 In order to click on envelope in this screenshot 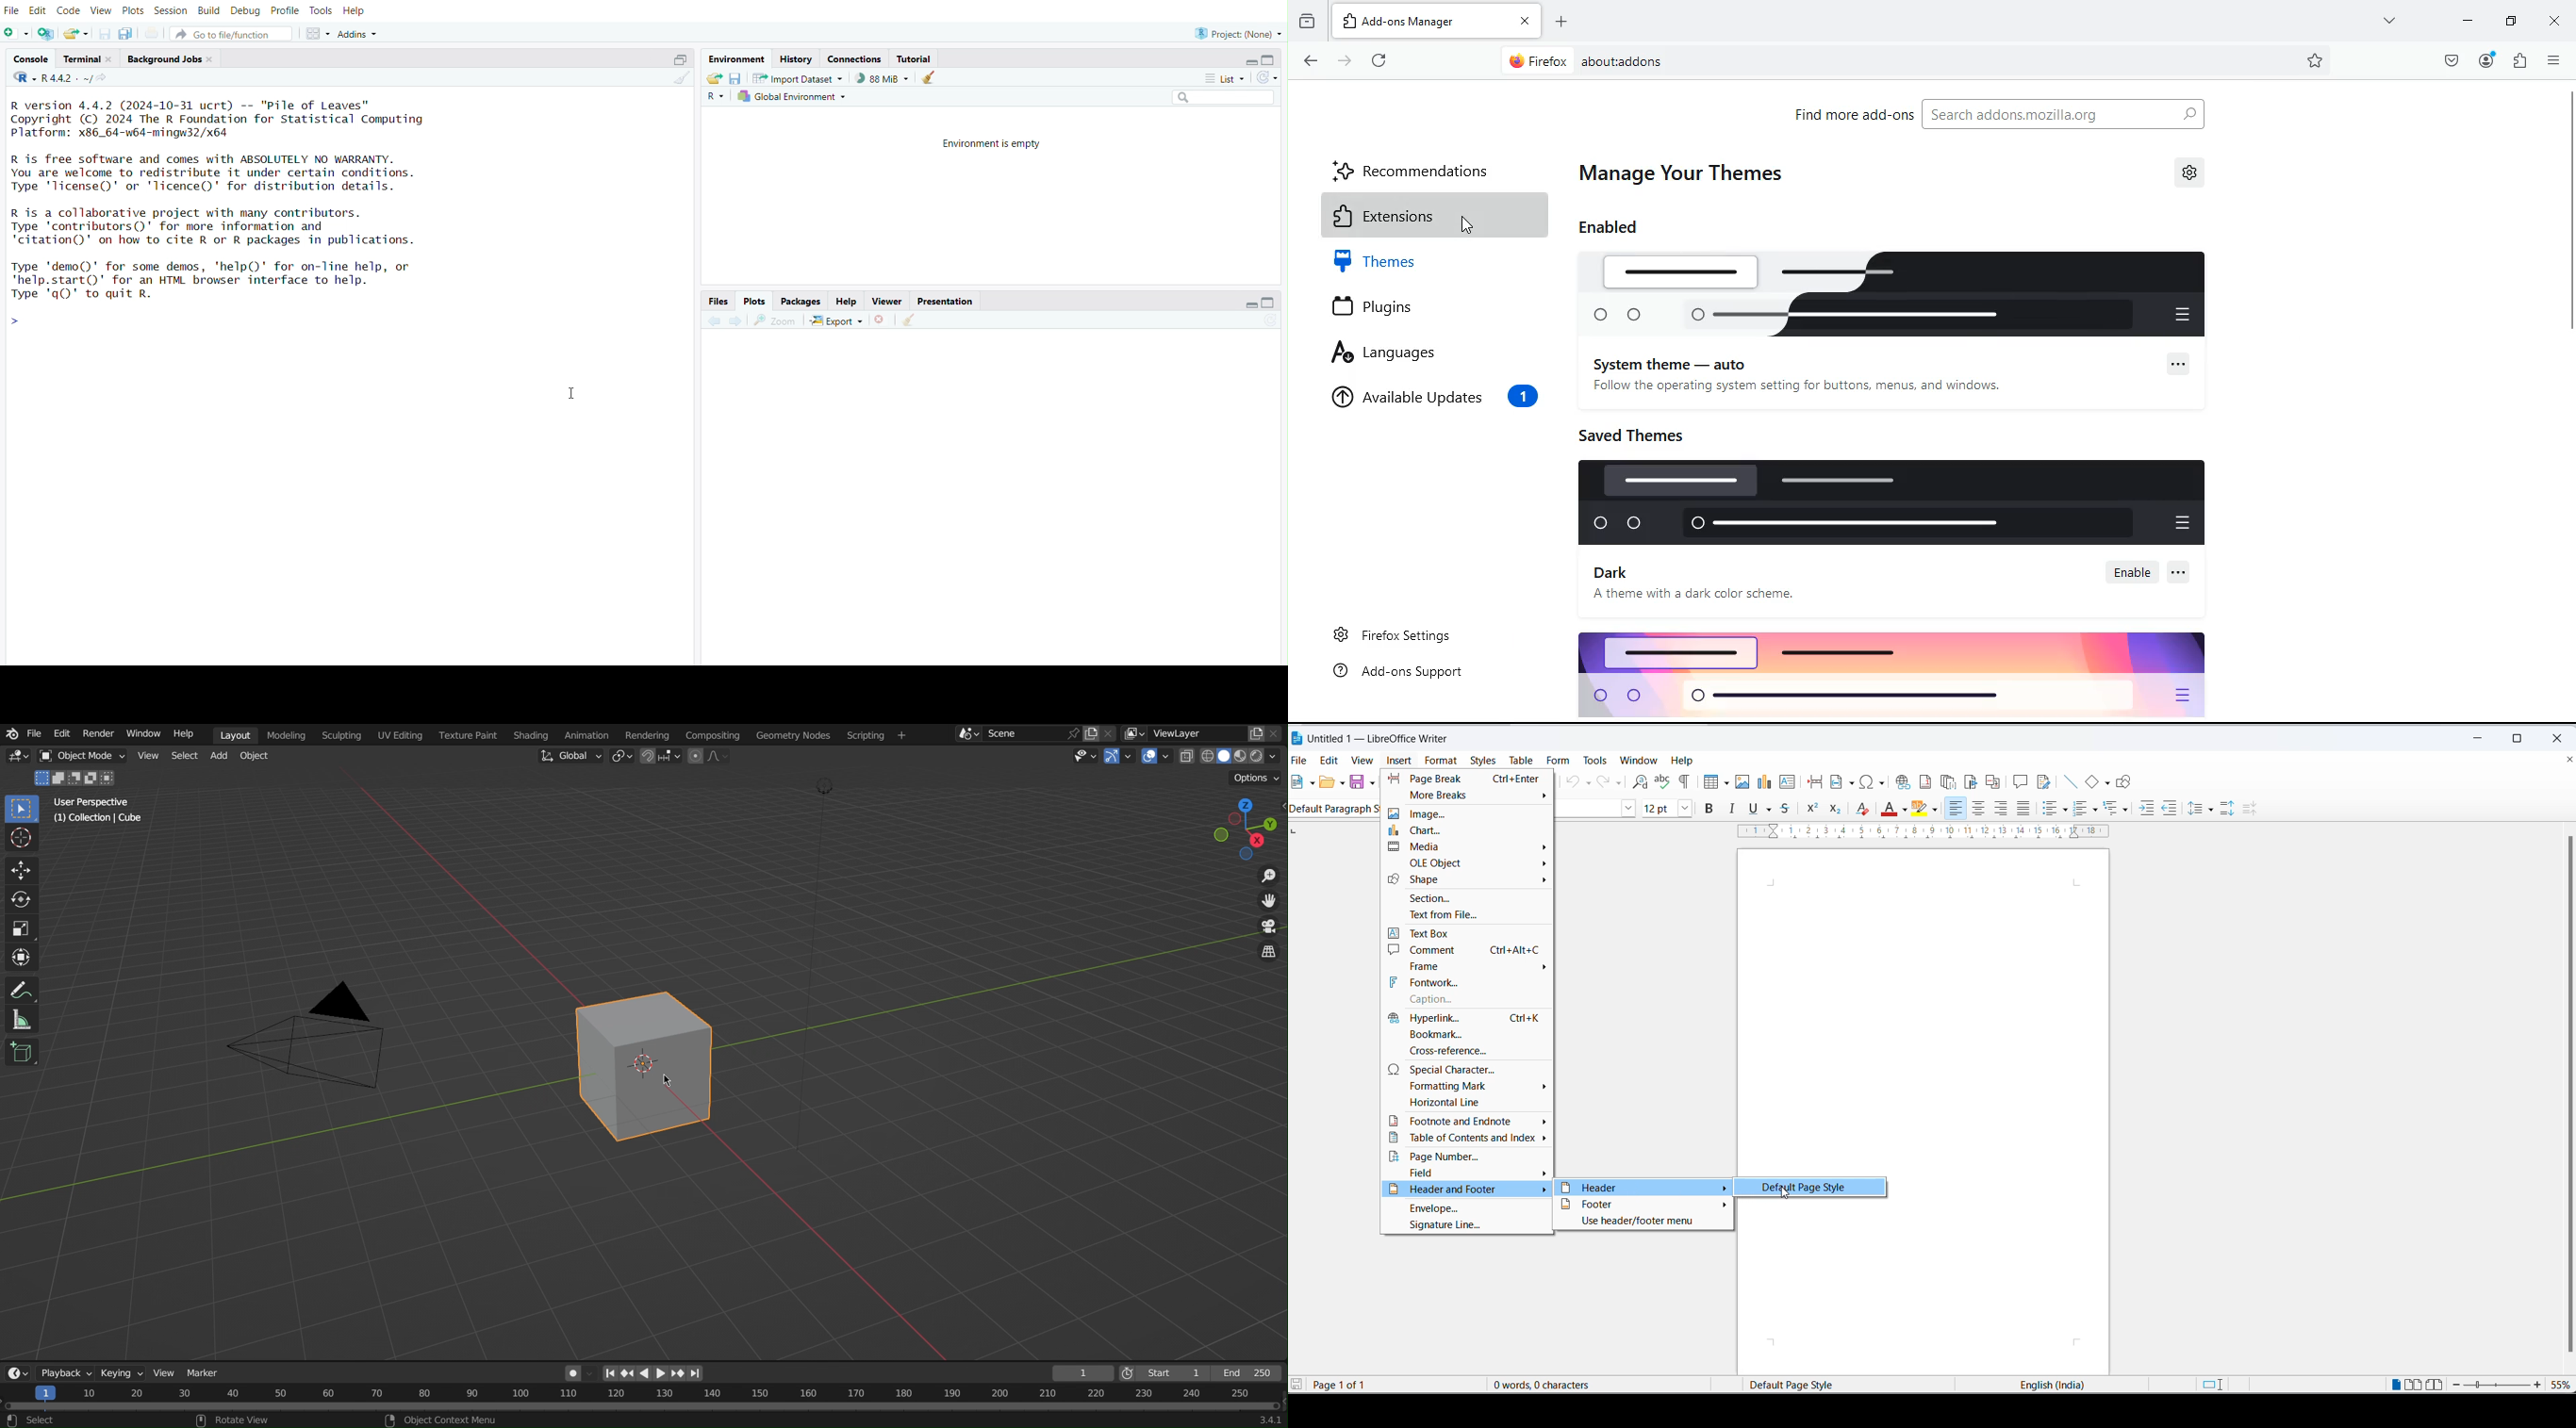, I will do `click(1468, 1209)`.